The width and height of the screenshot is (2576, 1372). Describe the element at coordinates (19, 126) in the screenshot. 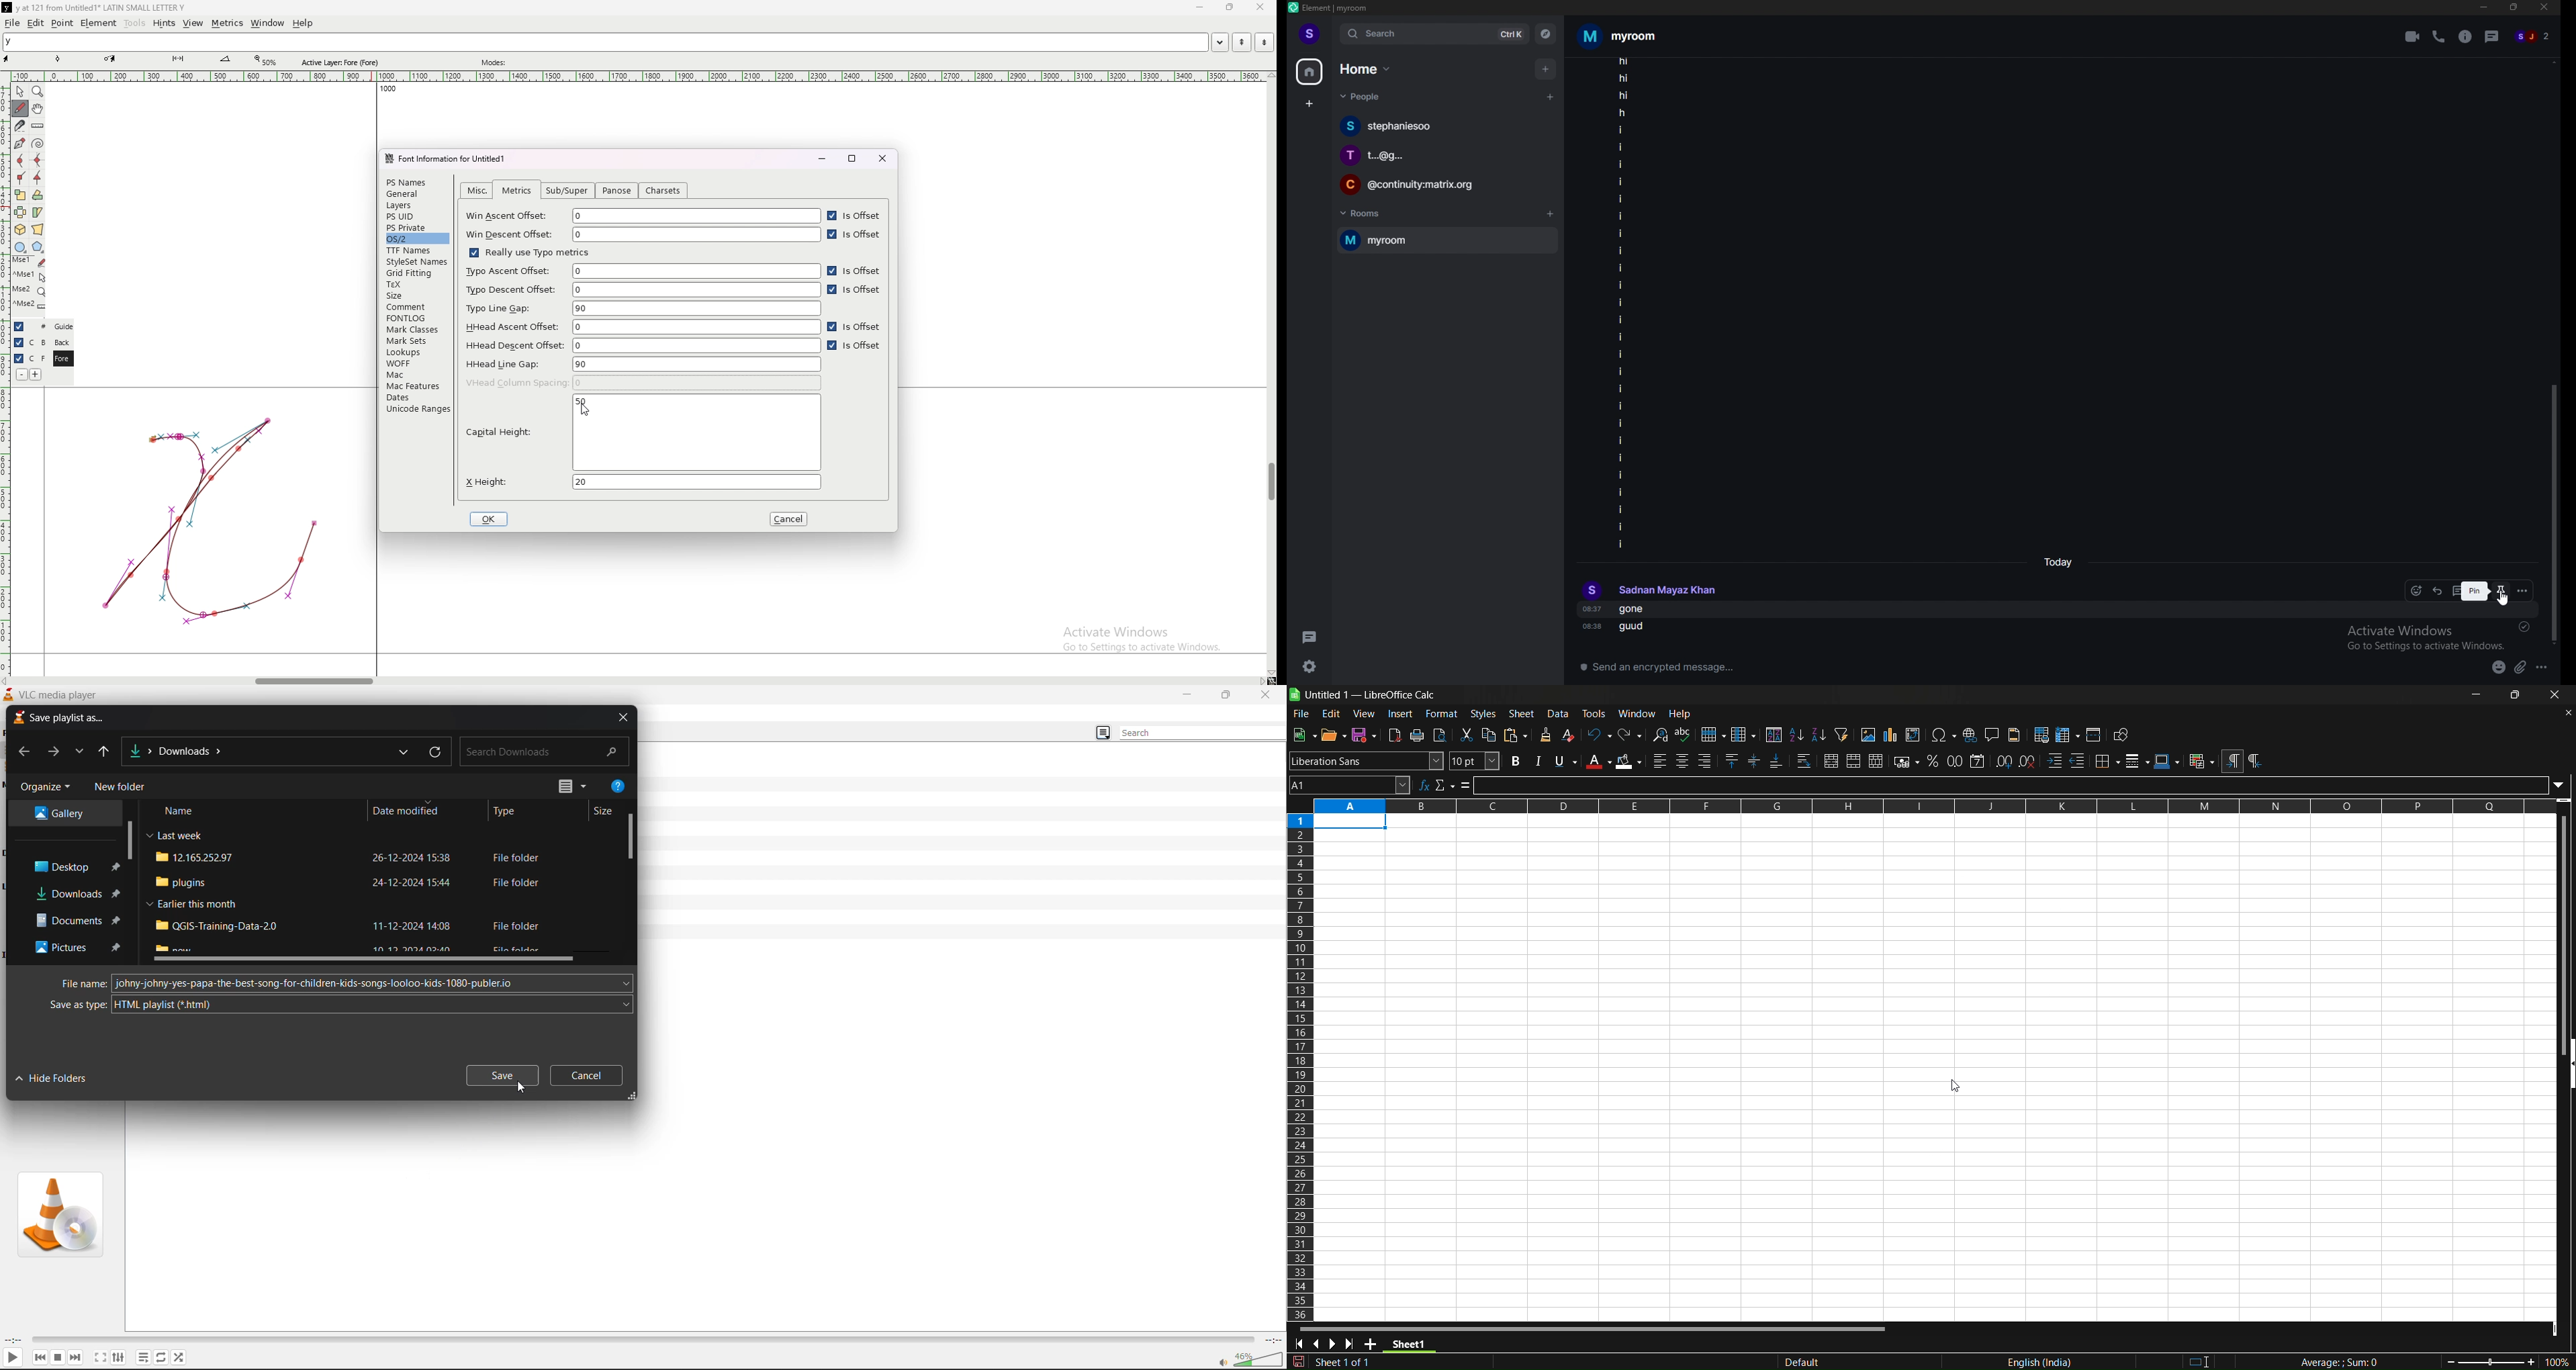

I see `cut a spline in two` at that location.